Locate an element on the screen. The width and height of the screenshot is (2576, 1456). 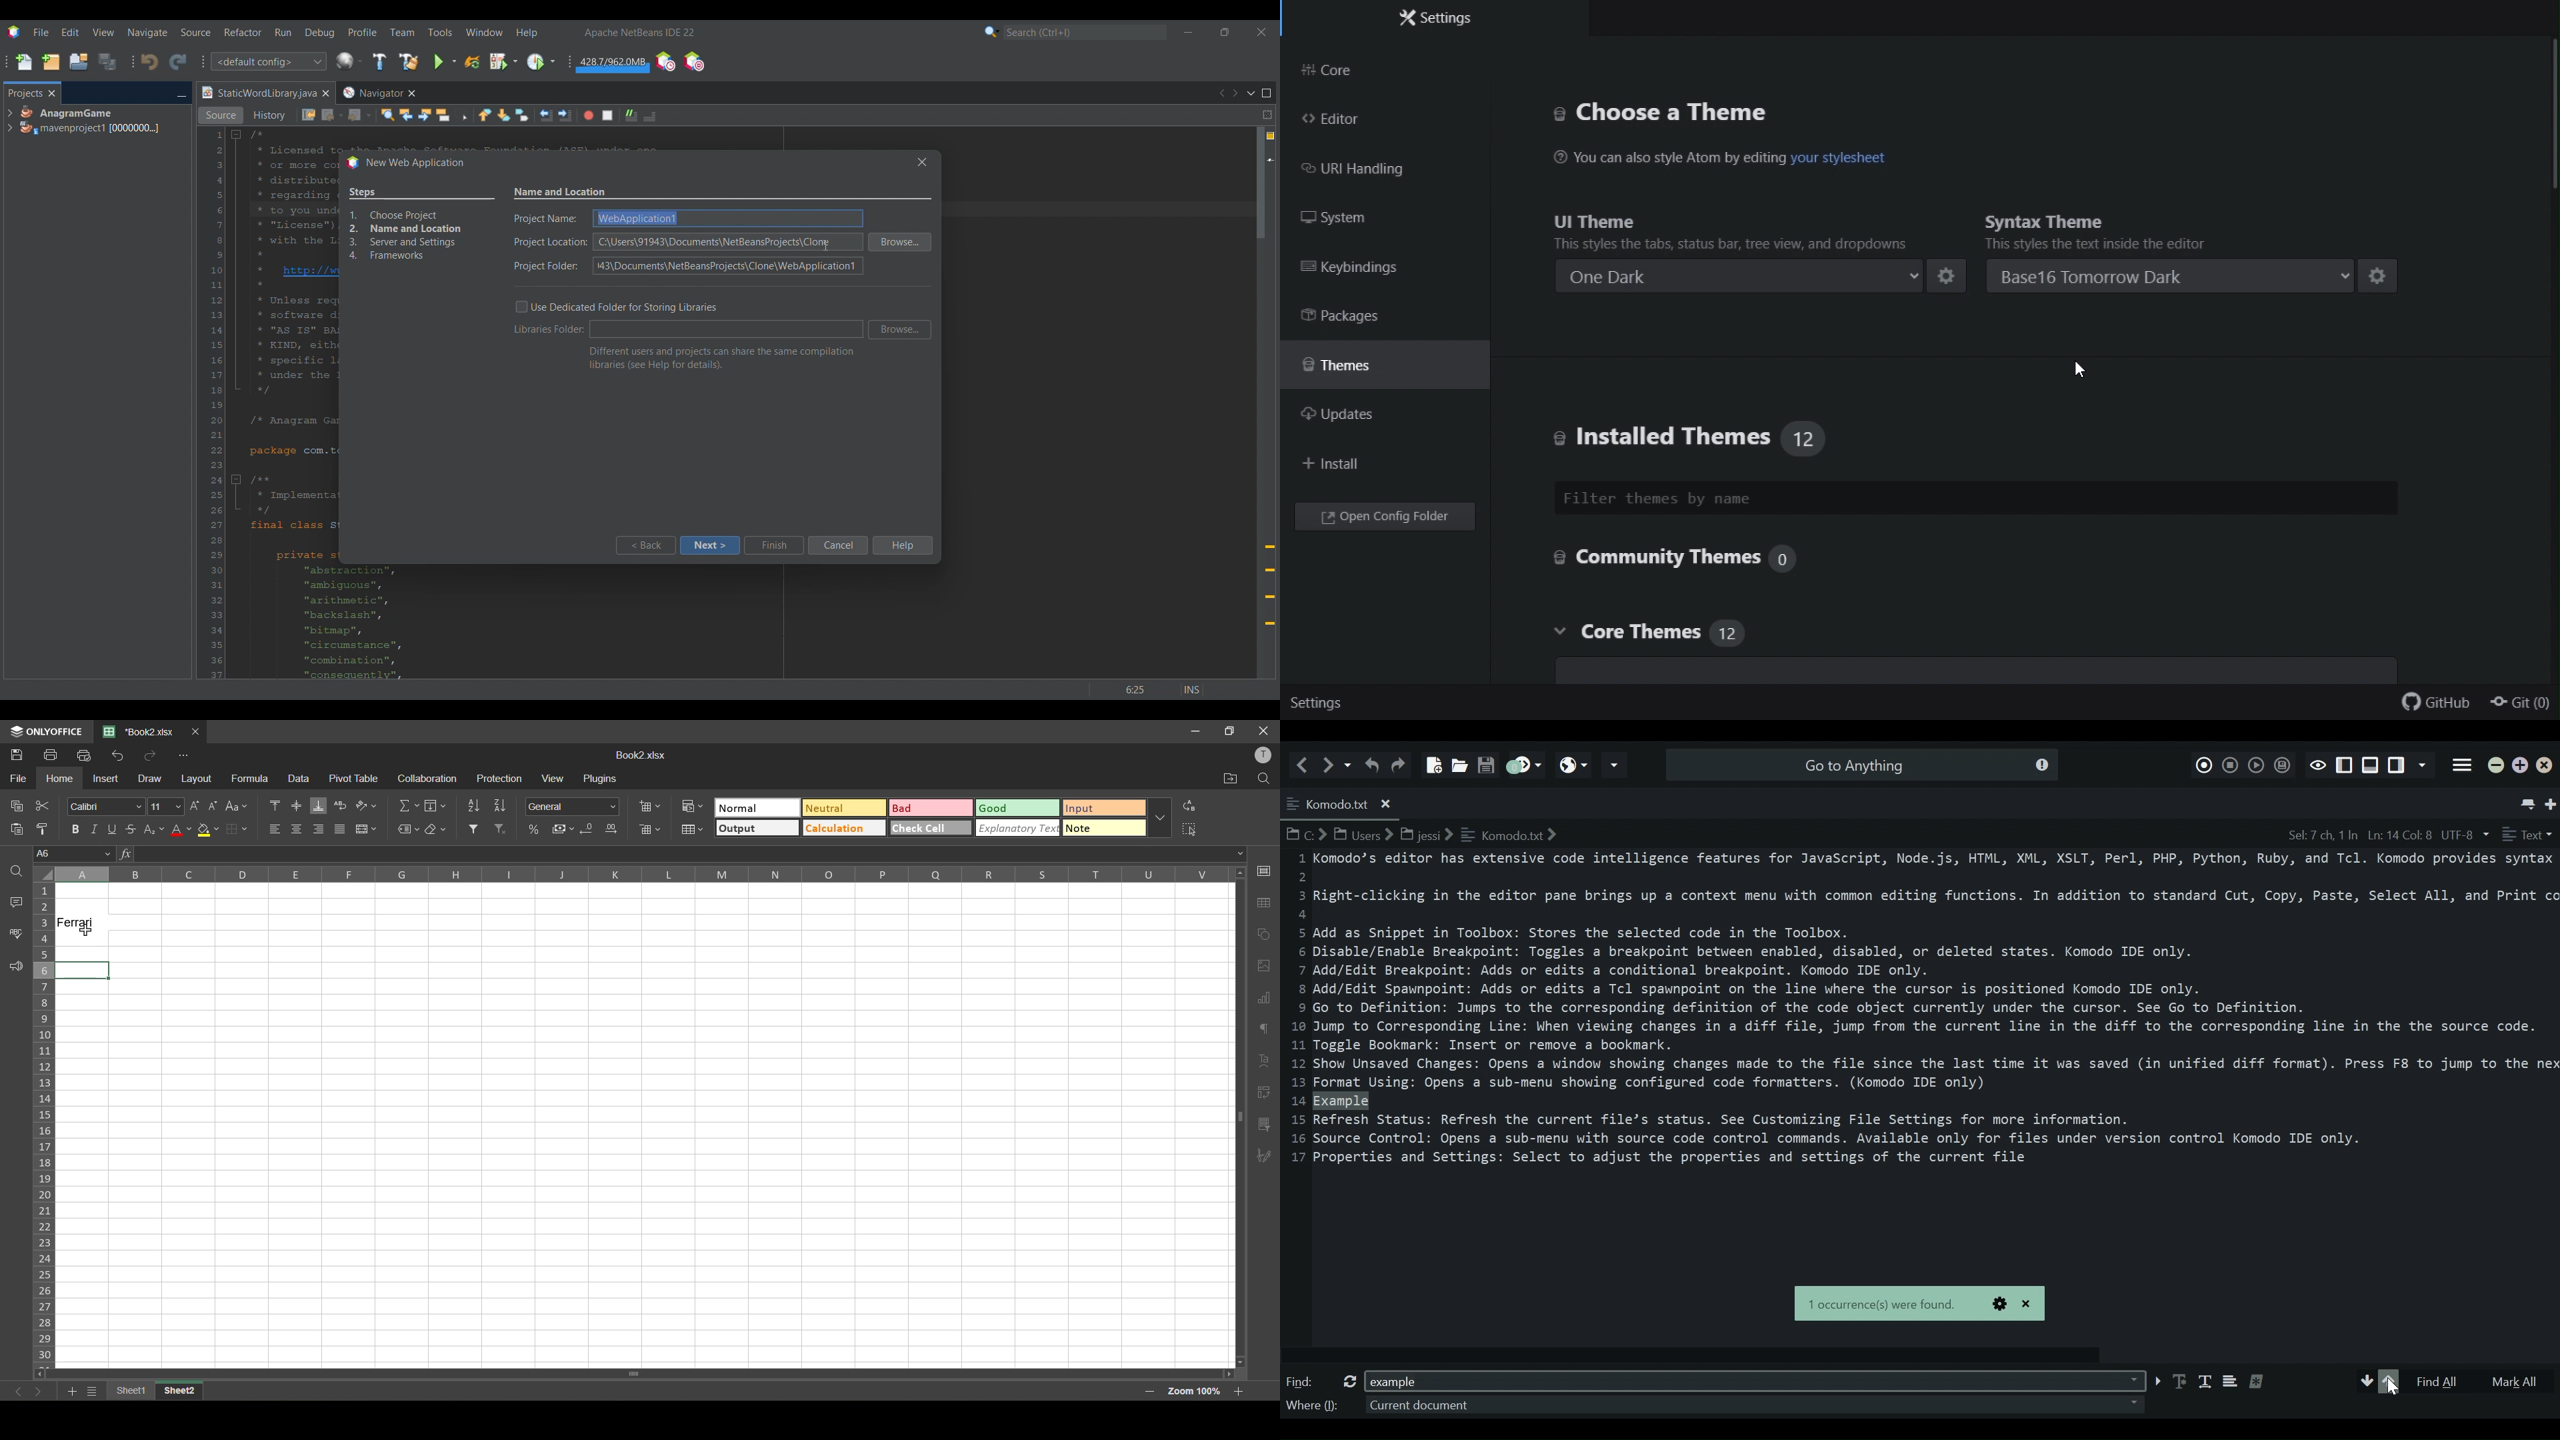
Install is located at coordinates (1346, 461).